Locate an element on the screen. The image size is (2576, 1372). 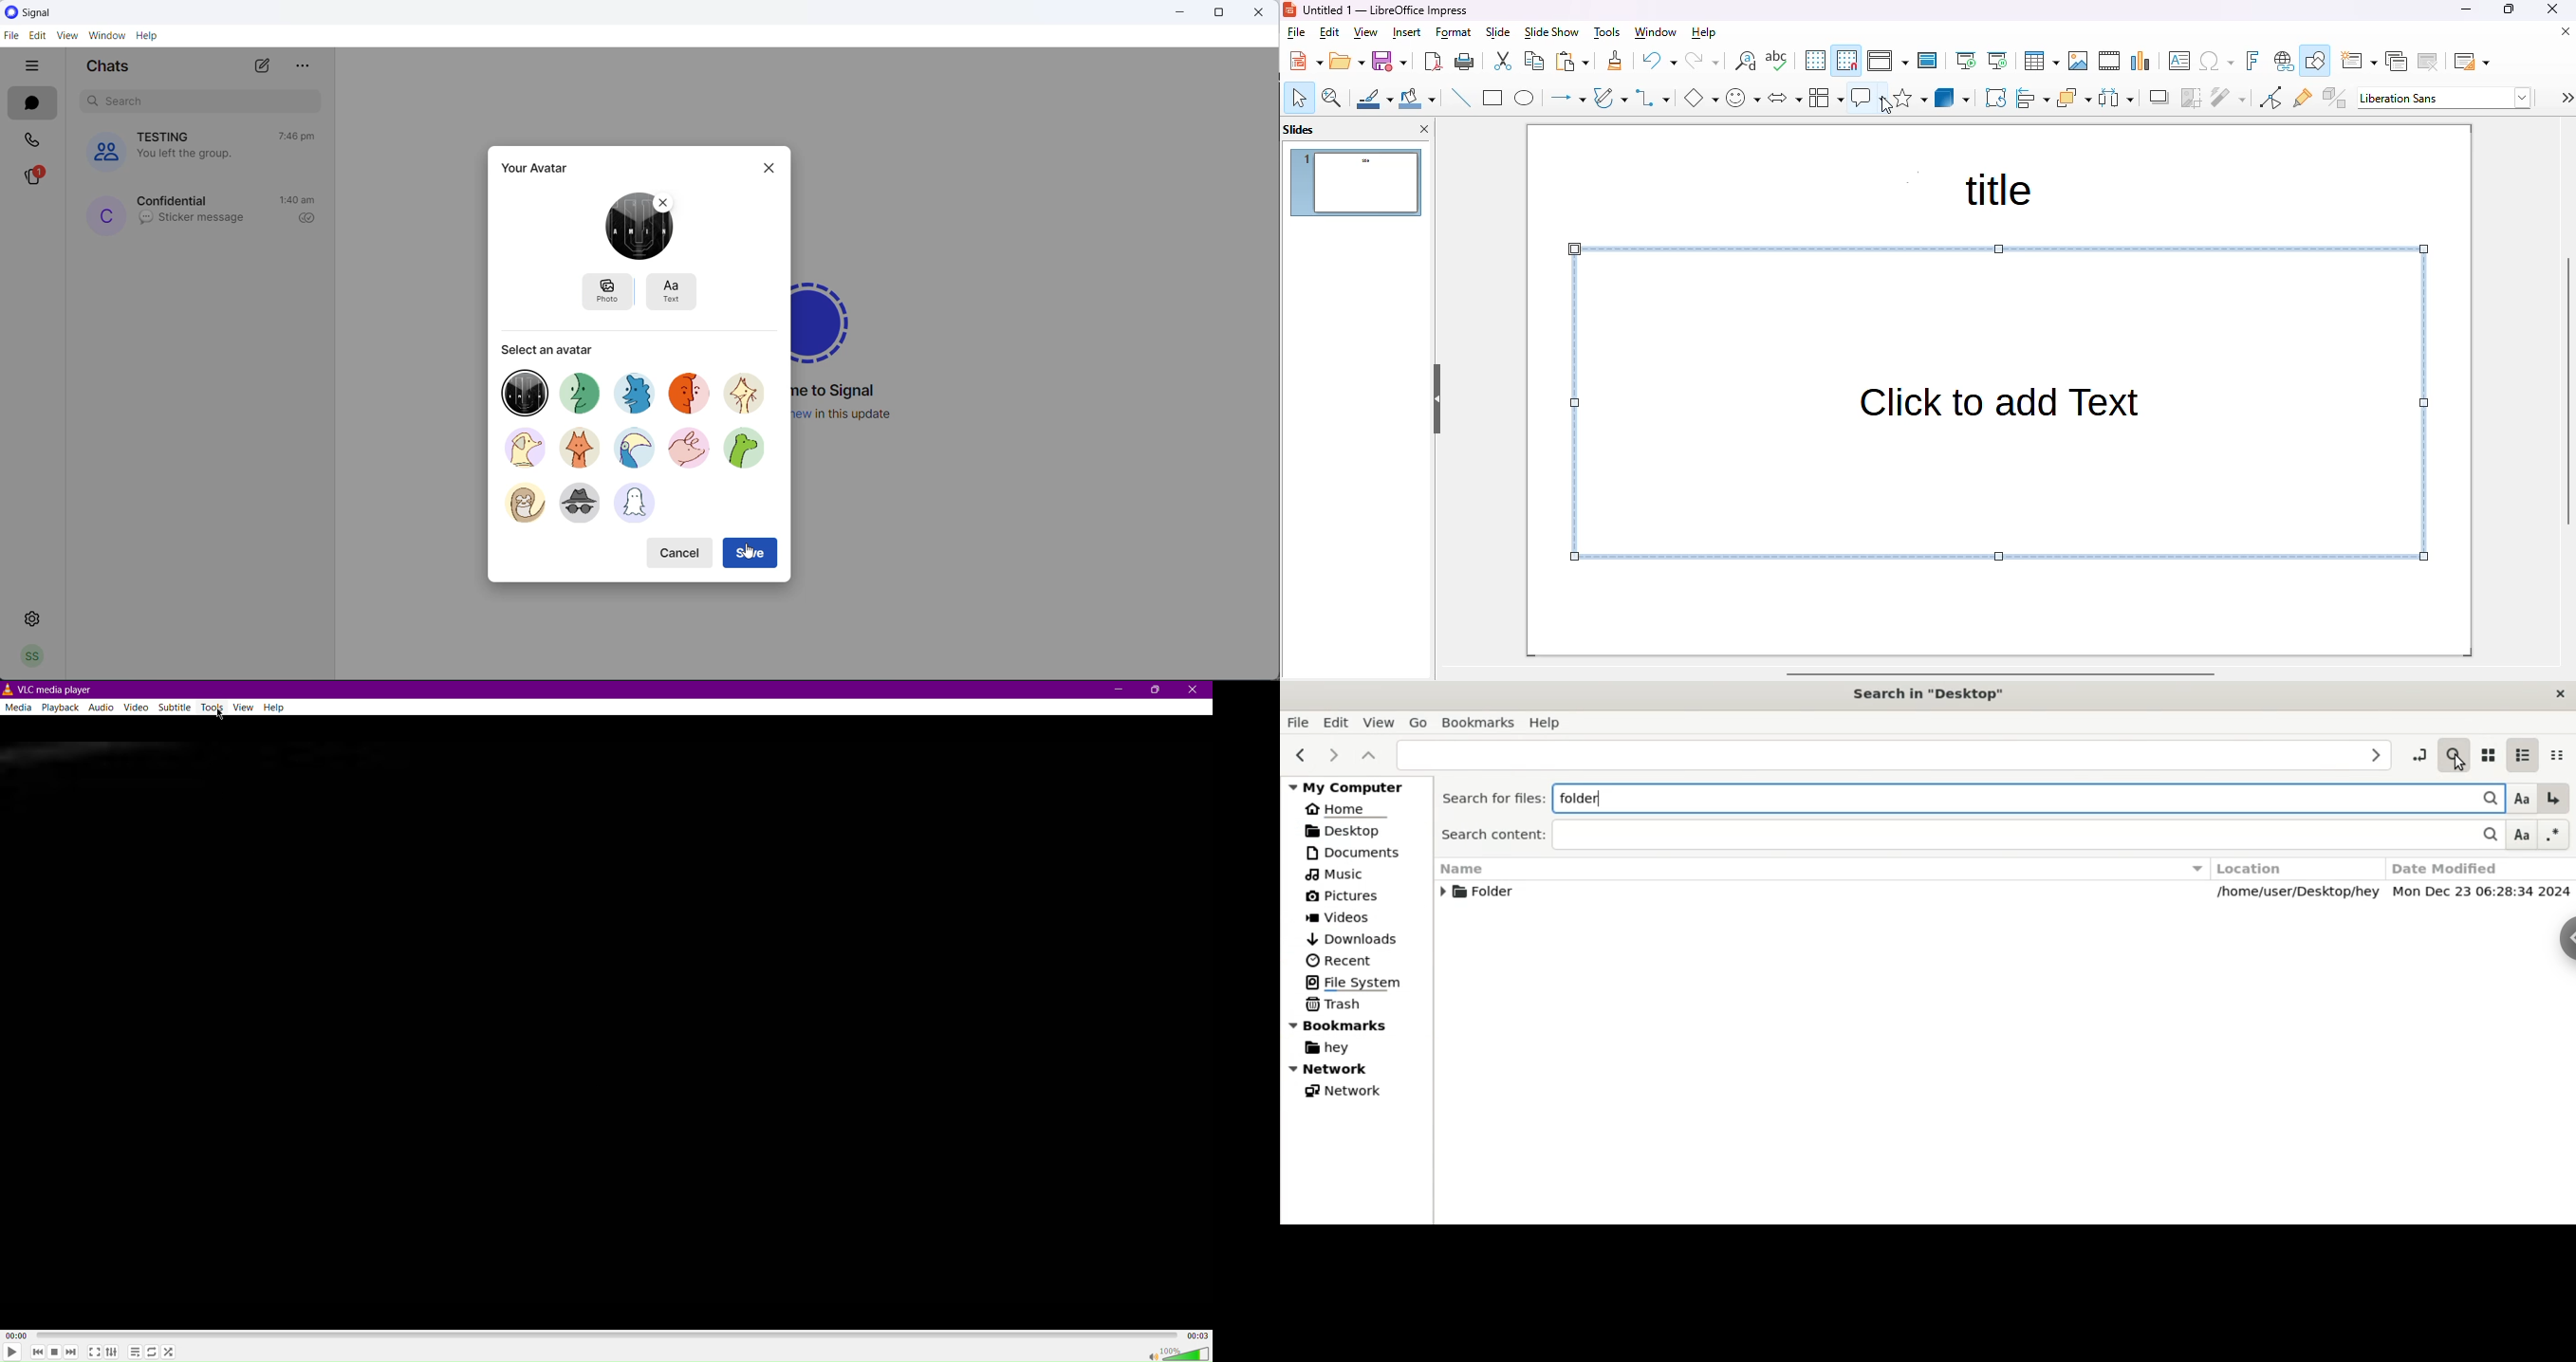
VIEW is located at coordinates (65, 37).